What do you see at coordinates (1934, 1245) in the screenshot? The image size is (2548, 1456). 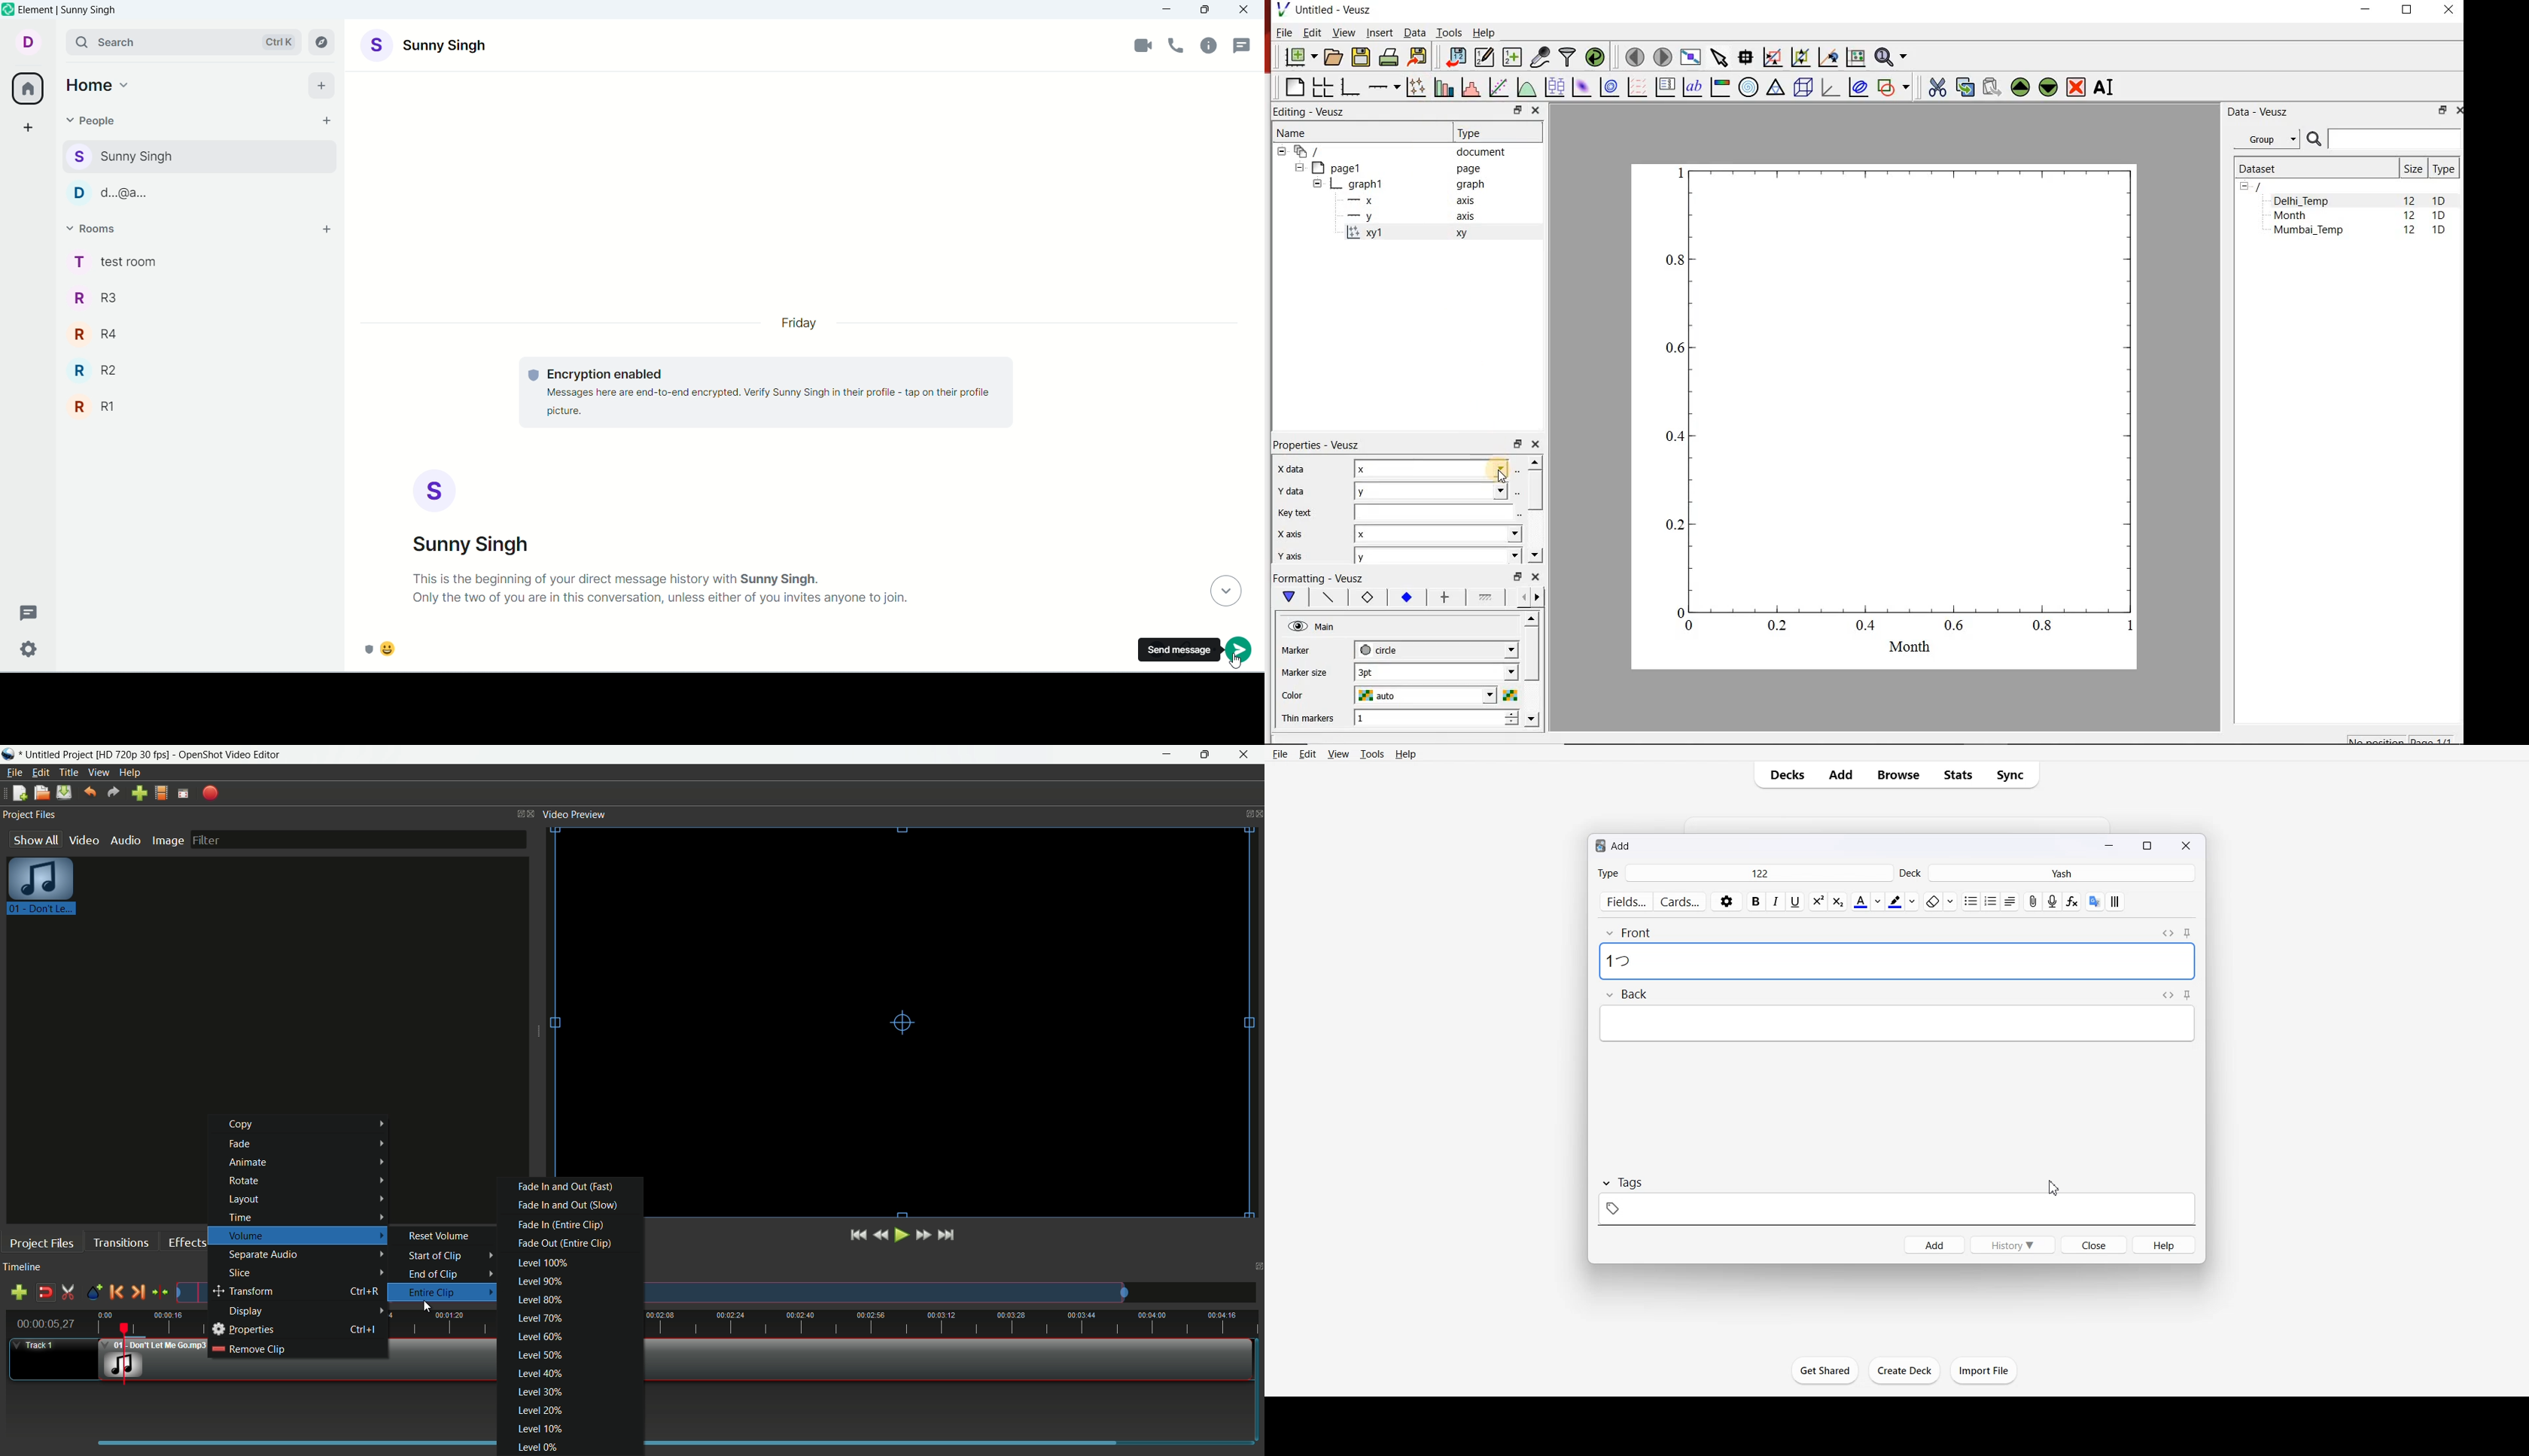 I see `Add` at bounding box center [1934, 1245].